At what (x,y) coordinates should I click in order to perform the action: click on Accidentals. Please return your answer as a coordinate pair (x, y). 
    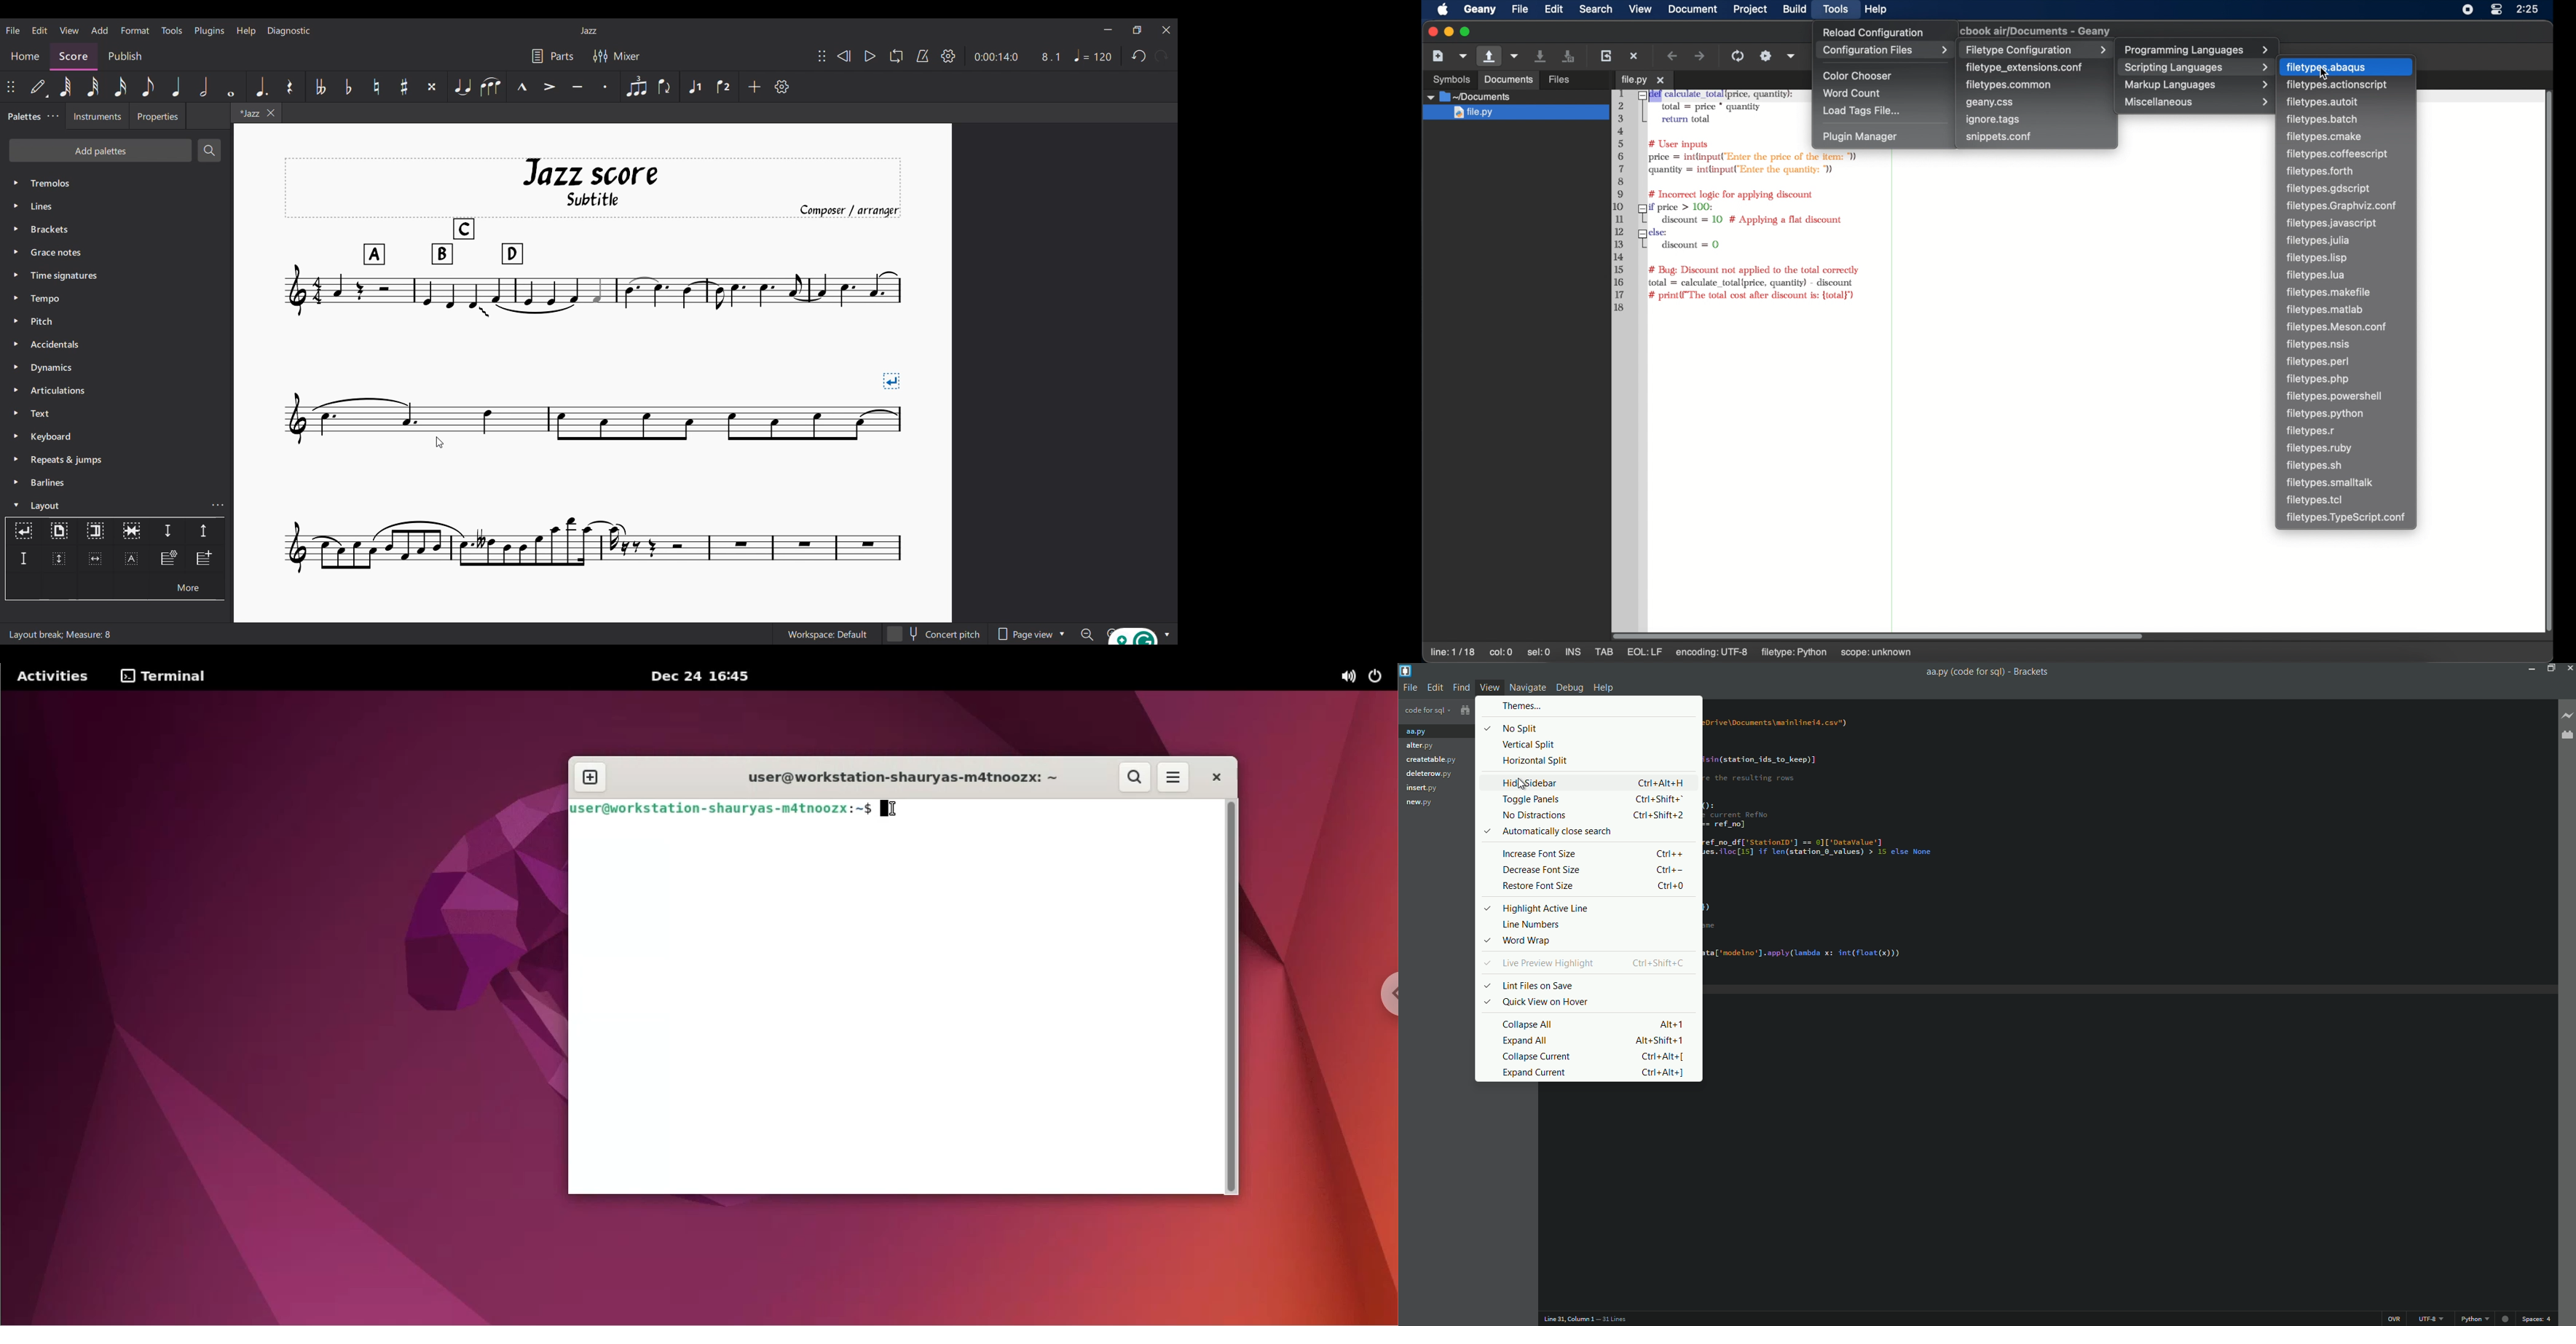
    Looking at the image, I should click on (117, 344).